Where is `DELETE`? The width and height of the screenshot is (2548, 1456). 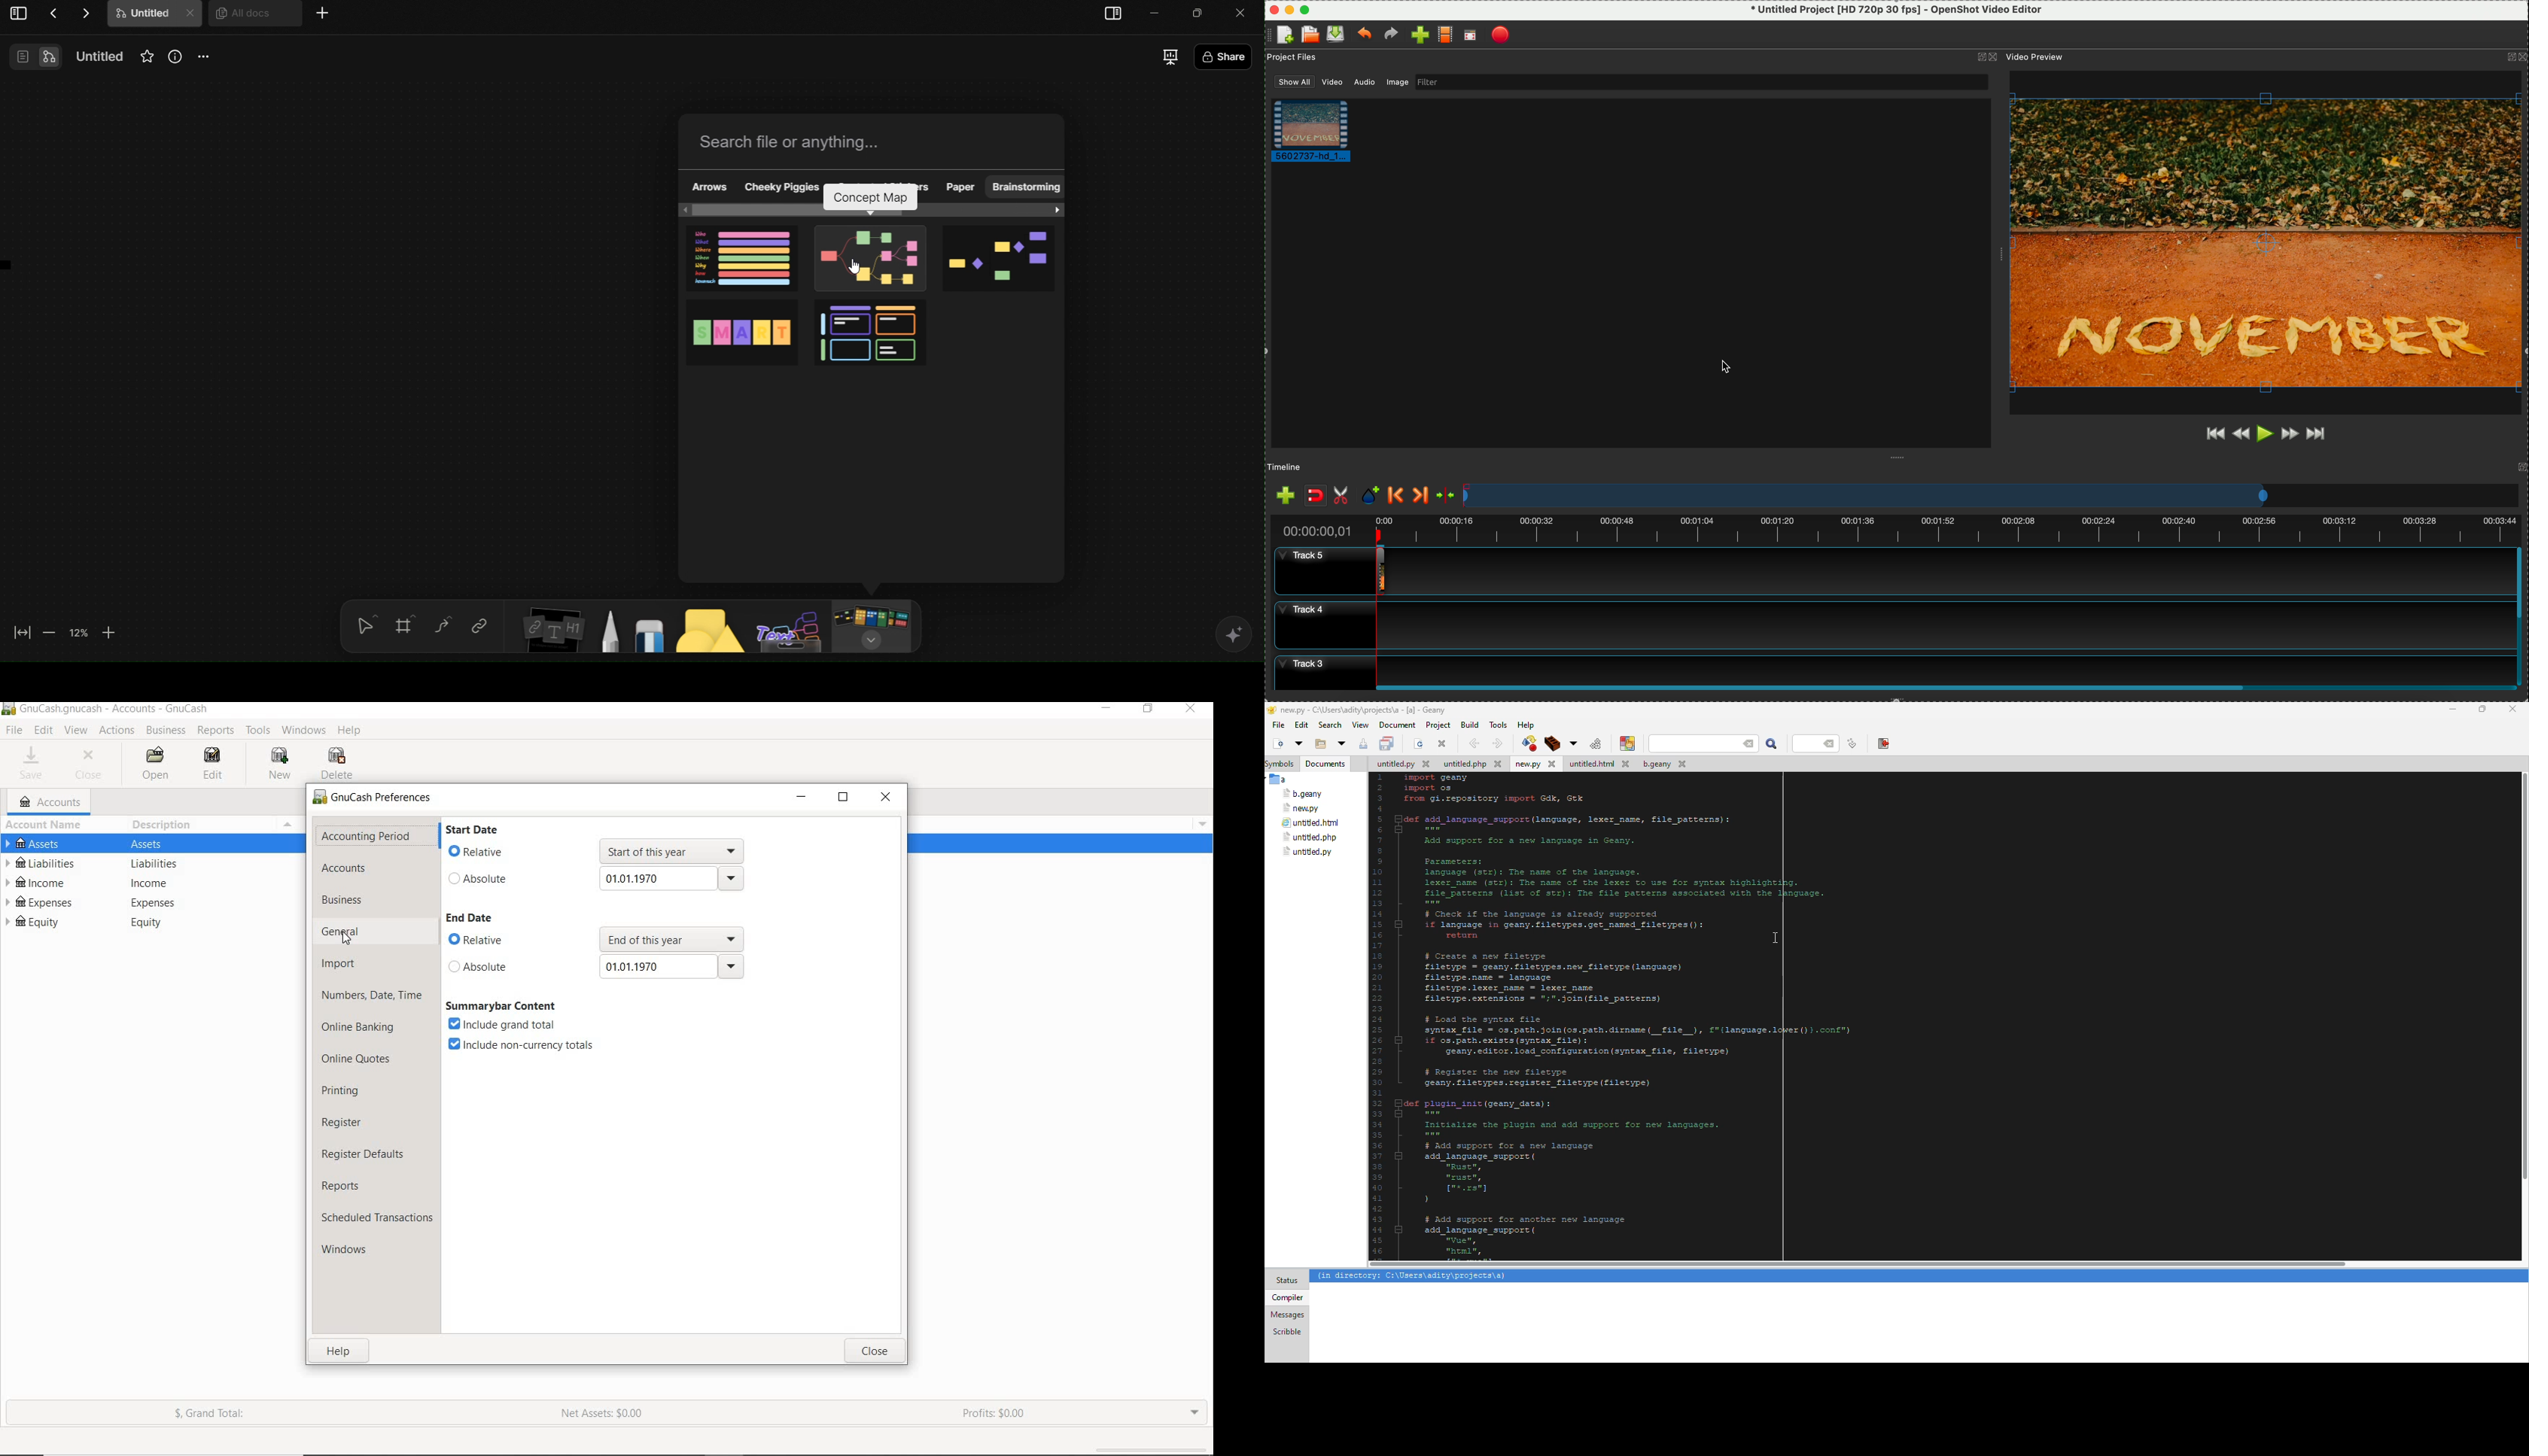 DELETE is located at coordinates (337, 763).